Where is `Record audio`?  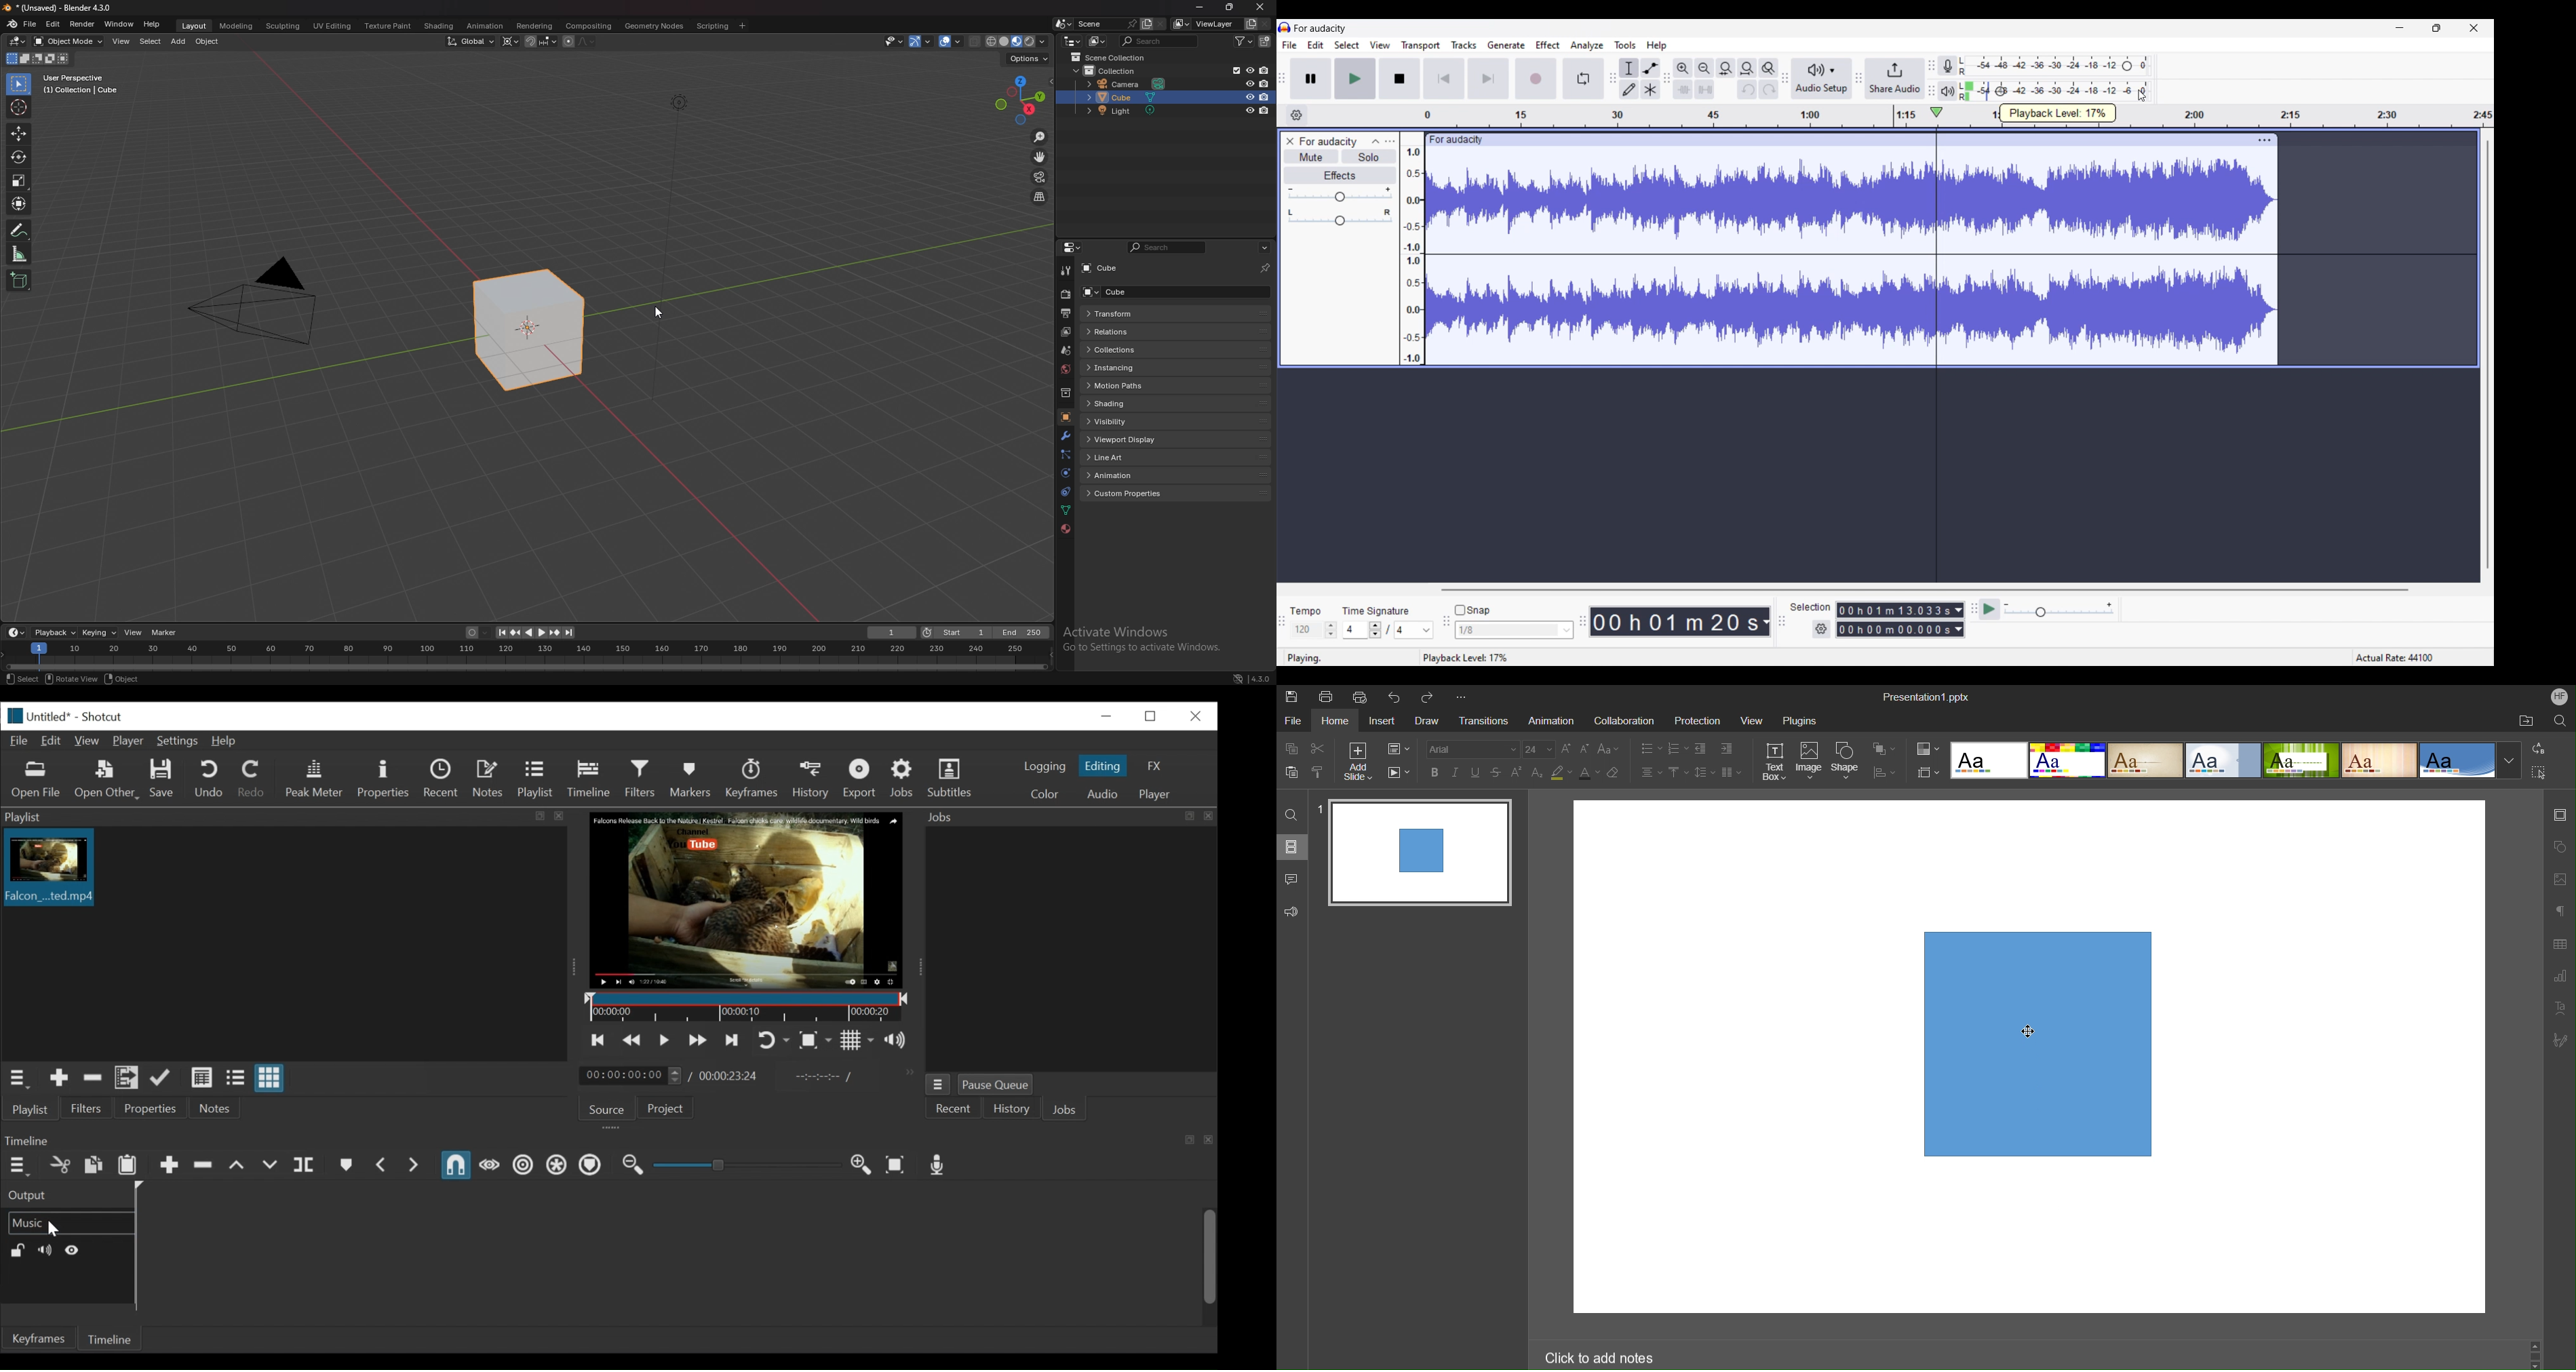 Record audio is located at coordinates (939, 1165).